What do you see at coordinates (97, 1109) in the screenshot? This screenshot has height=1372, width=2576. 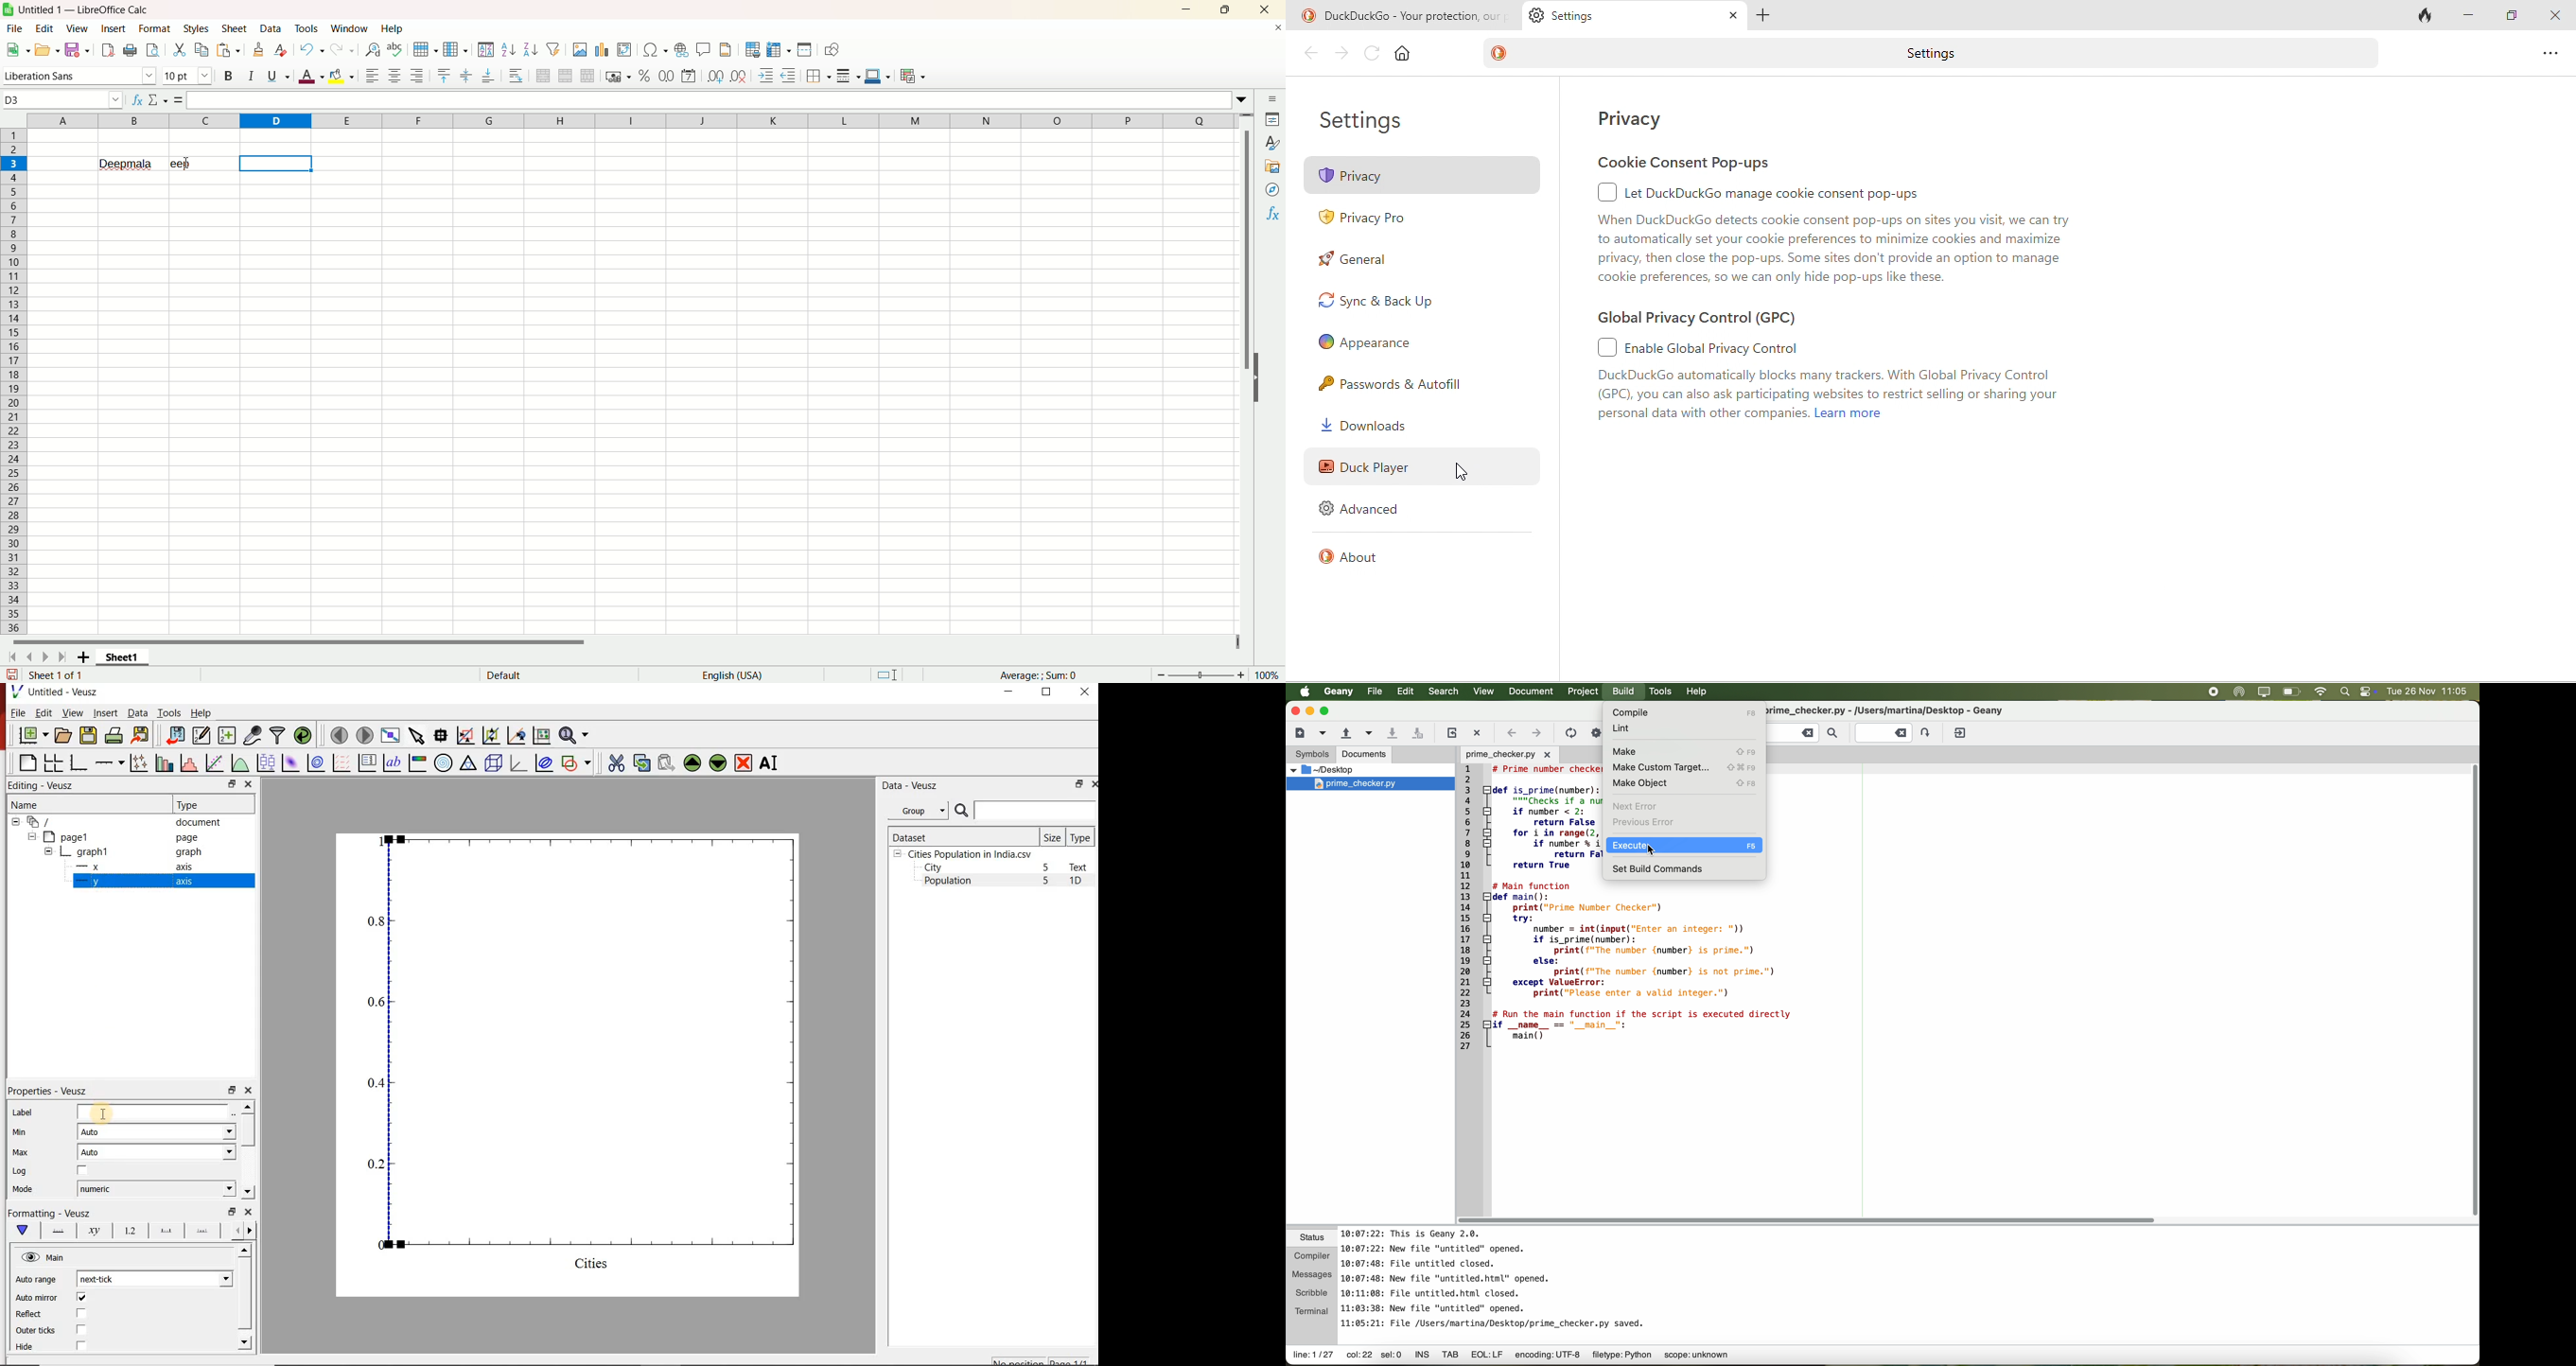 I see `cursor` at bounding box center [97, 1109].